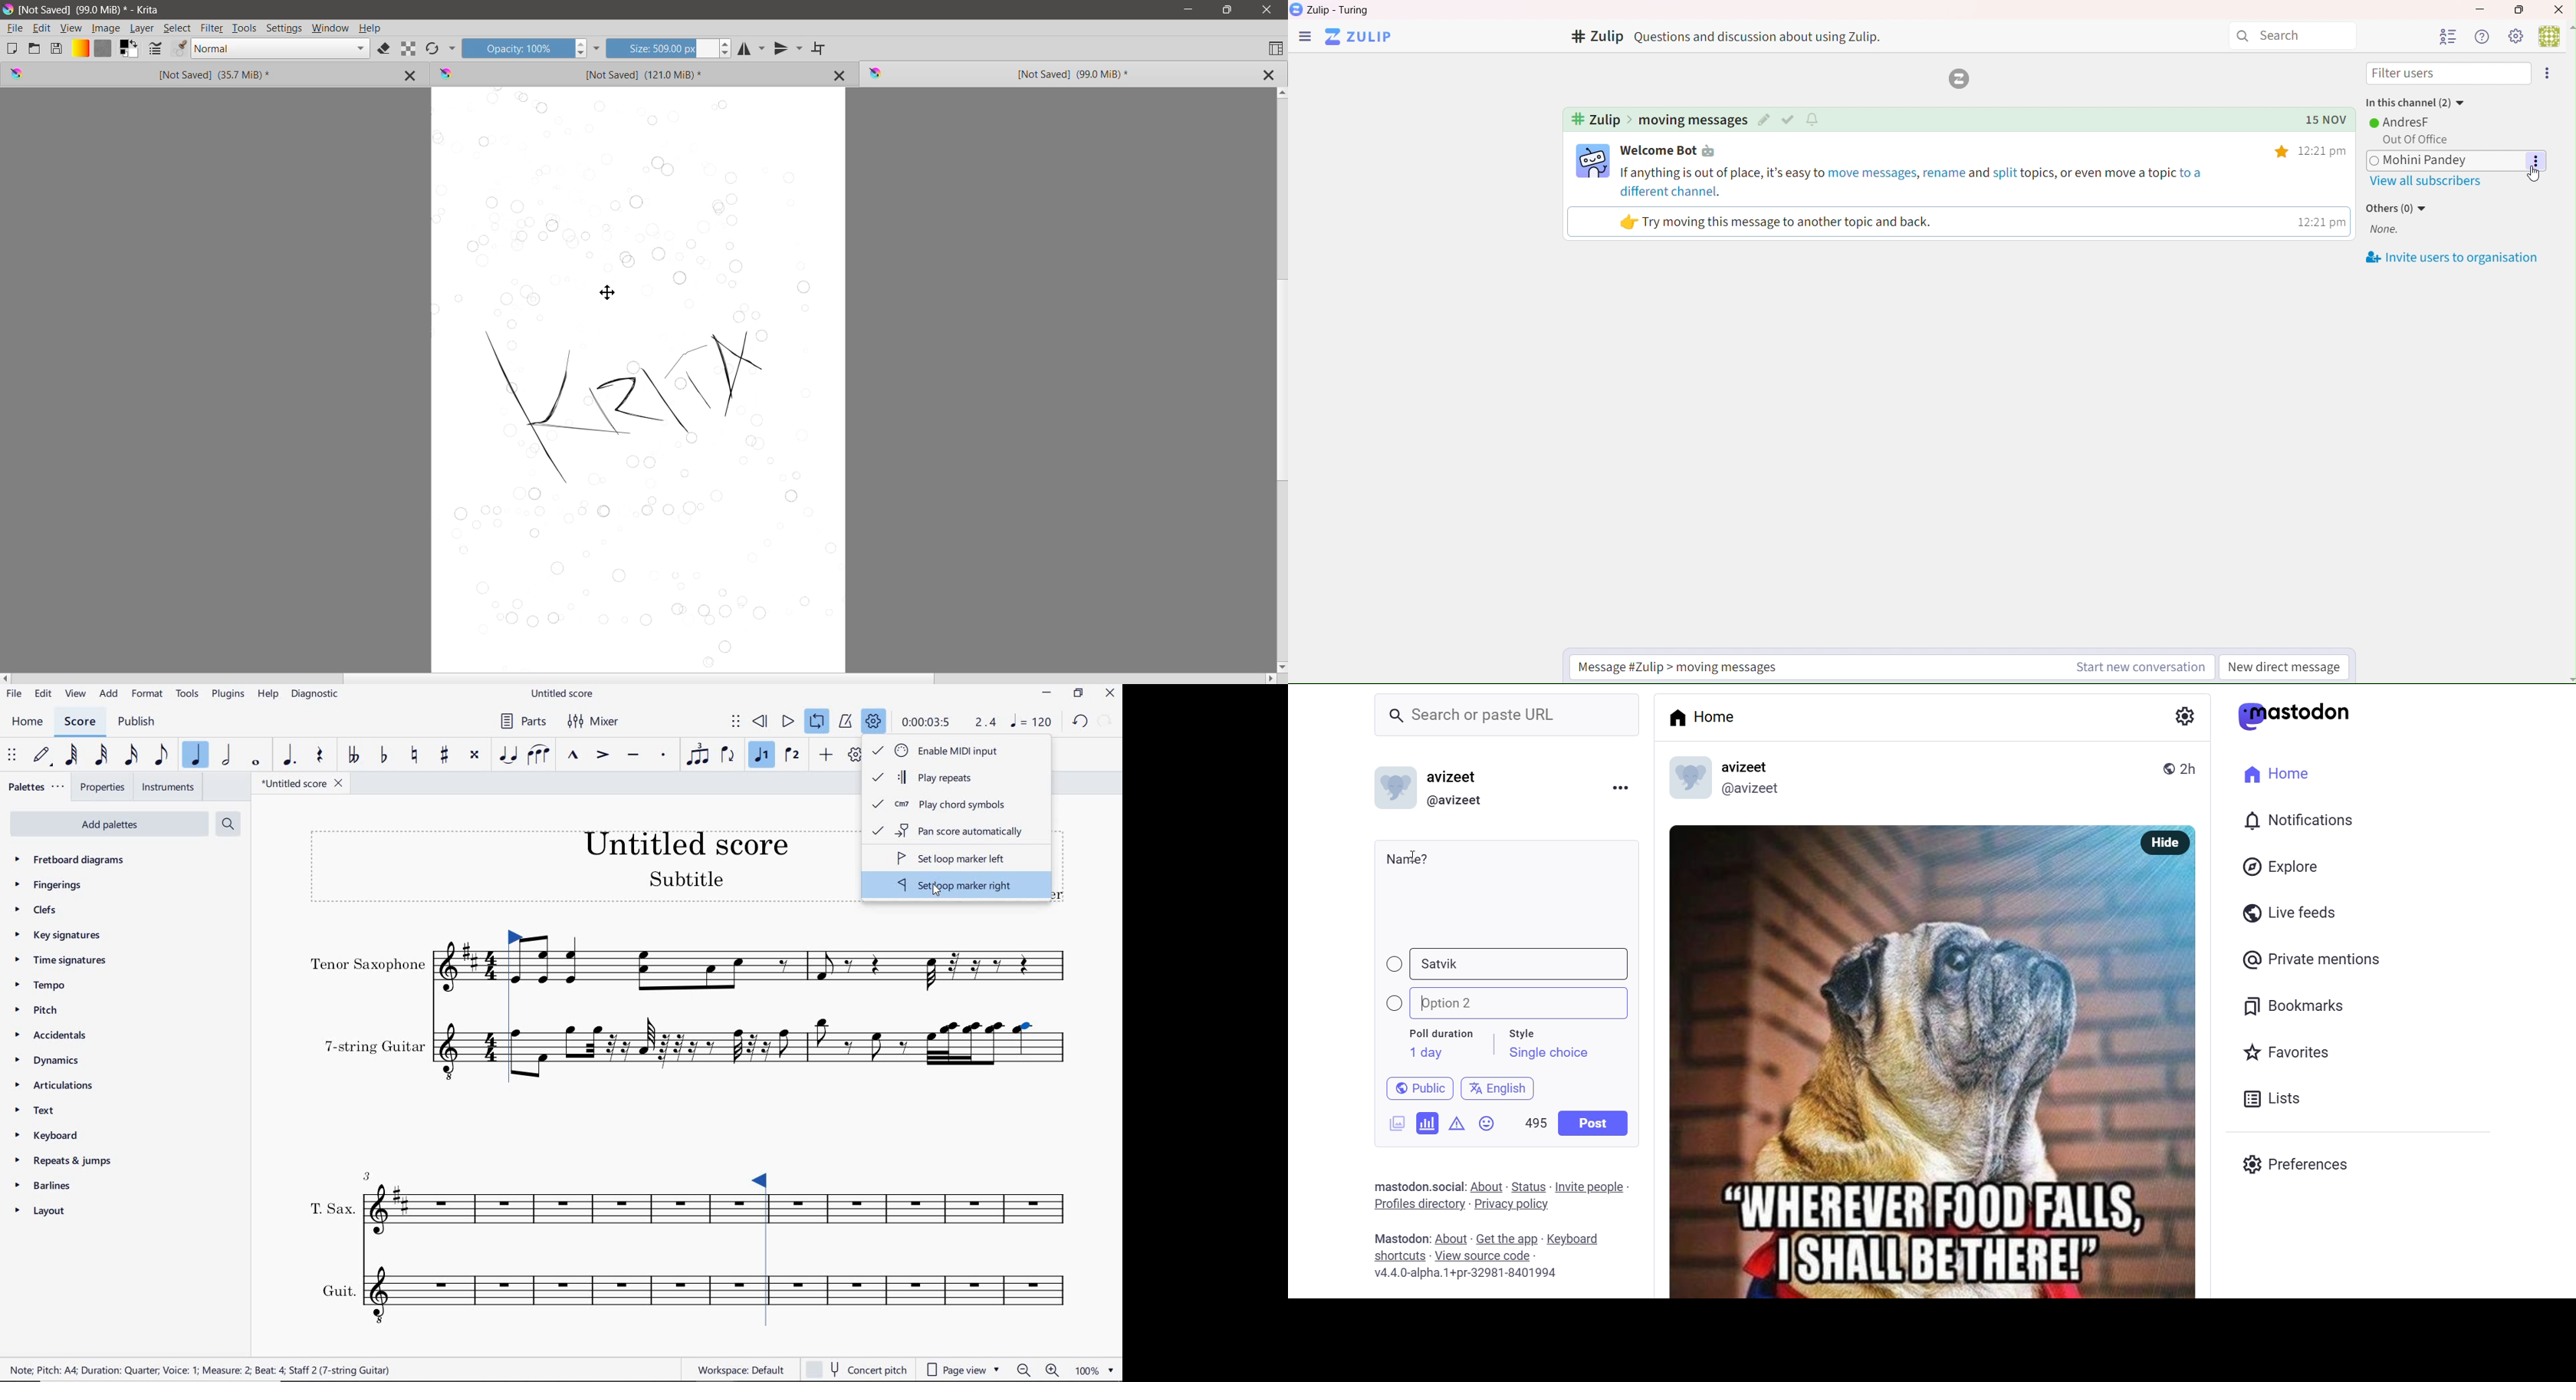 The height and width of the screenshot is (1400, 2576). Describe the element at coordinates (1399, 1256) in the screenshot. I see `shortcuts` at that location.